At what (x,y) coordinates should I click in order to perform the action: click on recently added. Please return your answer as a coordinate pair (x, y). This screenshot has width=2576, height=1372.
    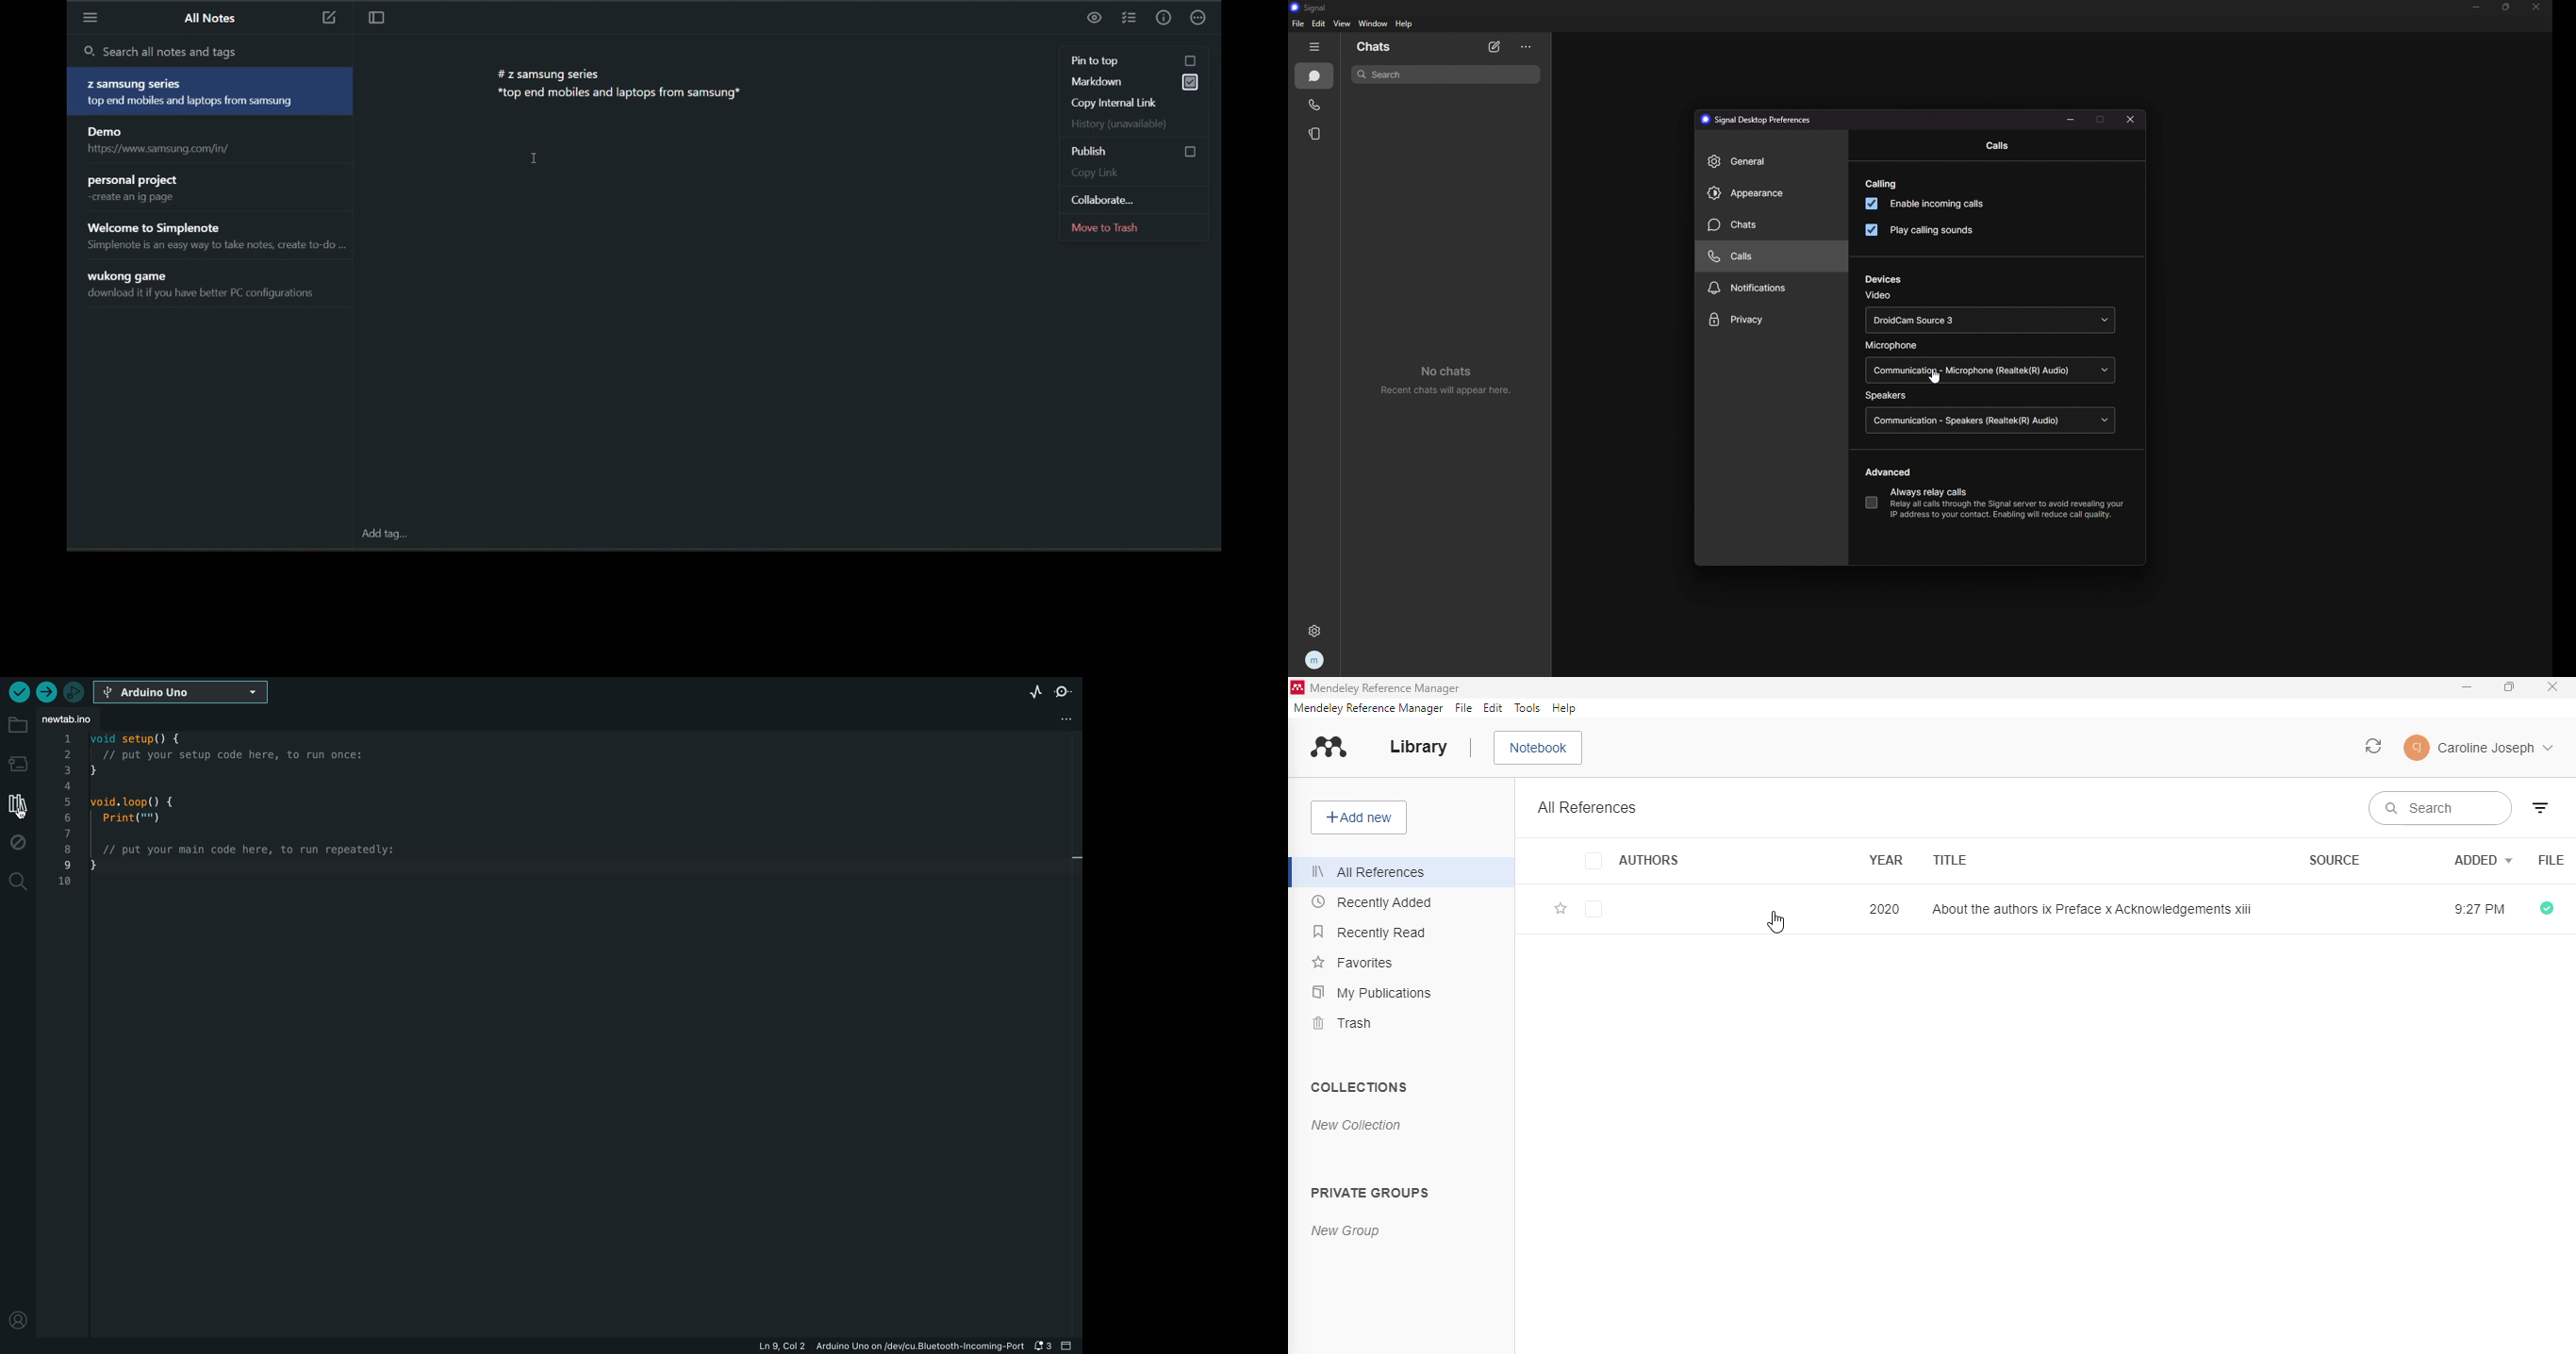
    Looking at the image, I should click on (1374, 902).